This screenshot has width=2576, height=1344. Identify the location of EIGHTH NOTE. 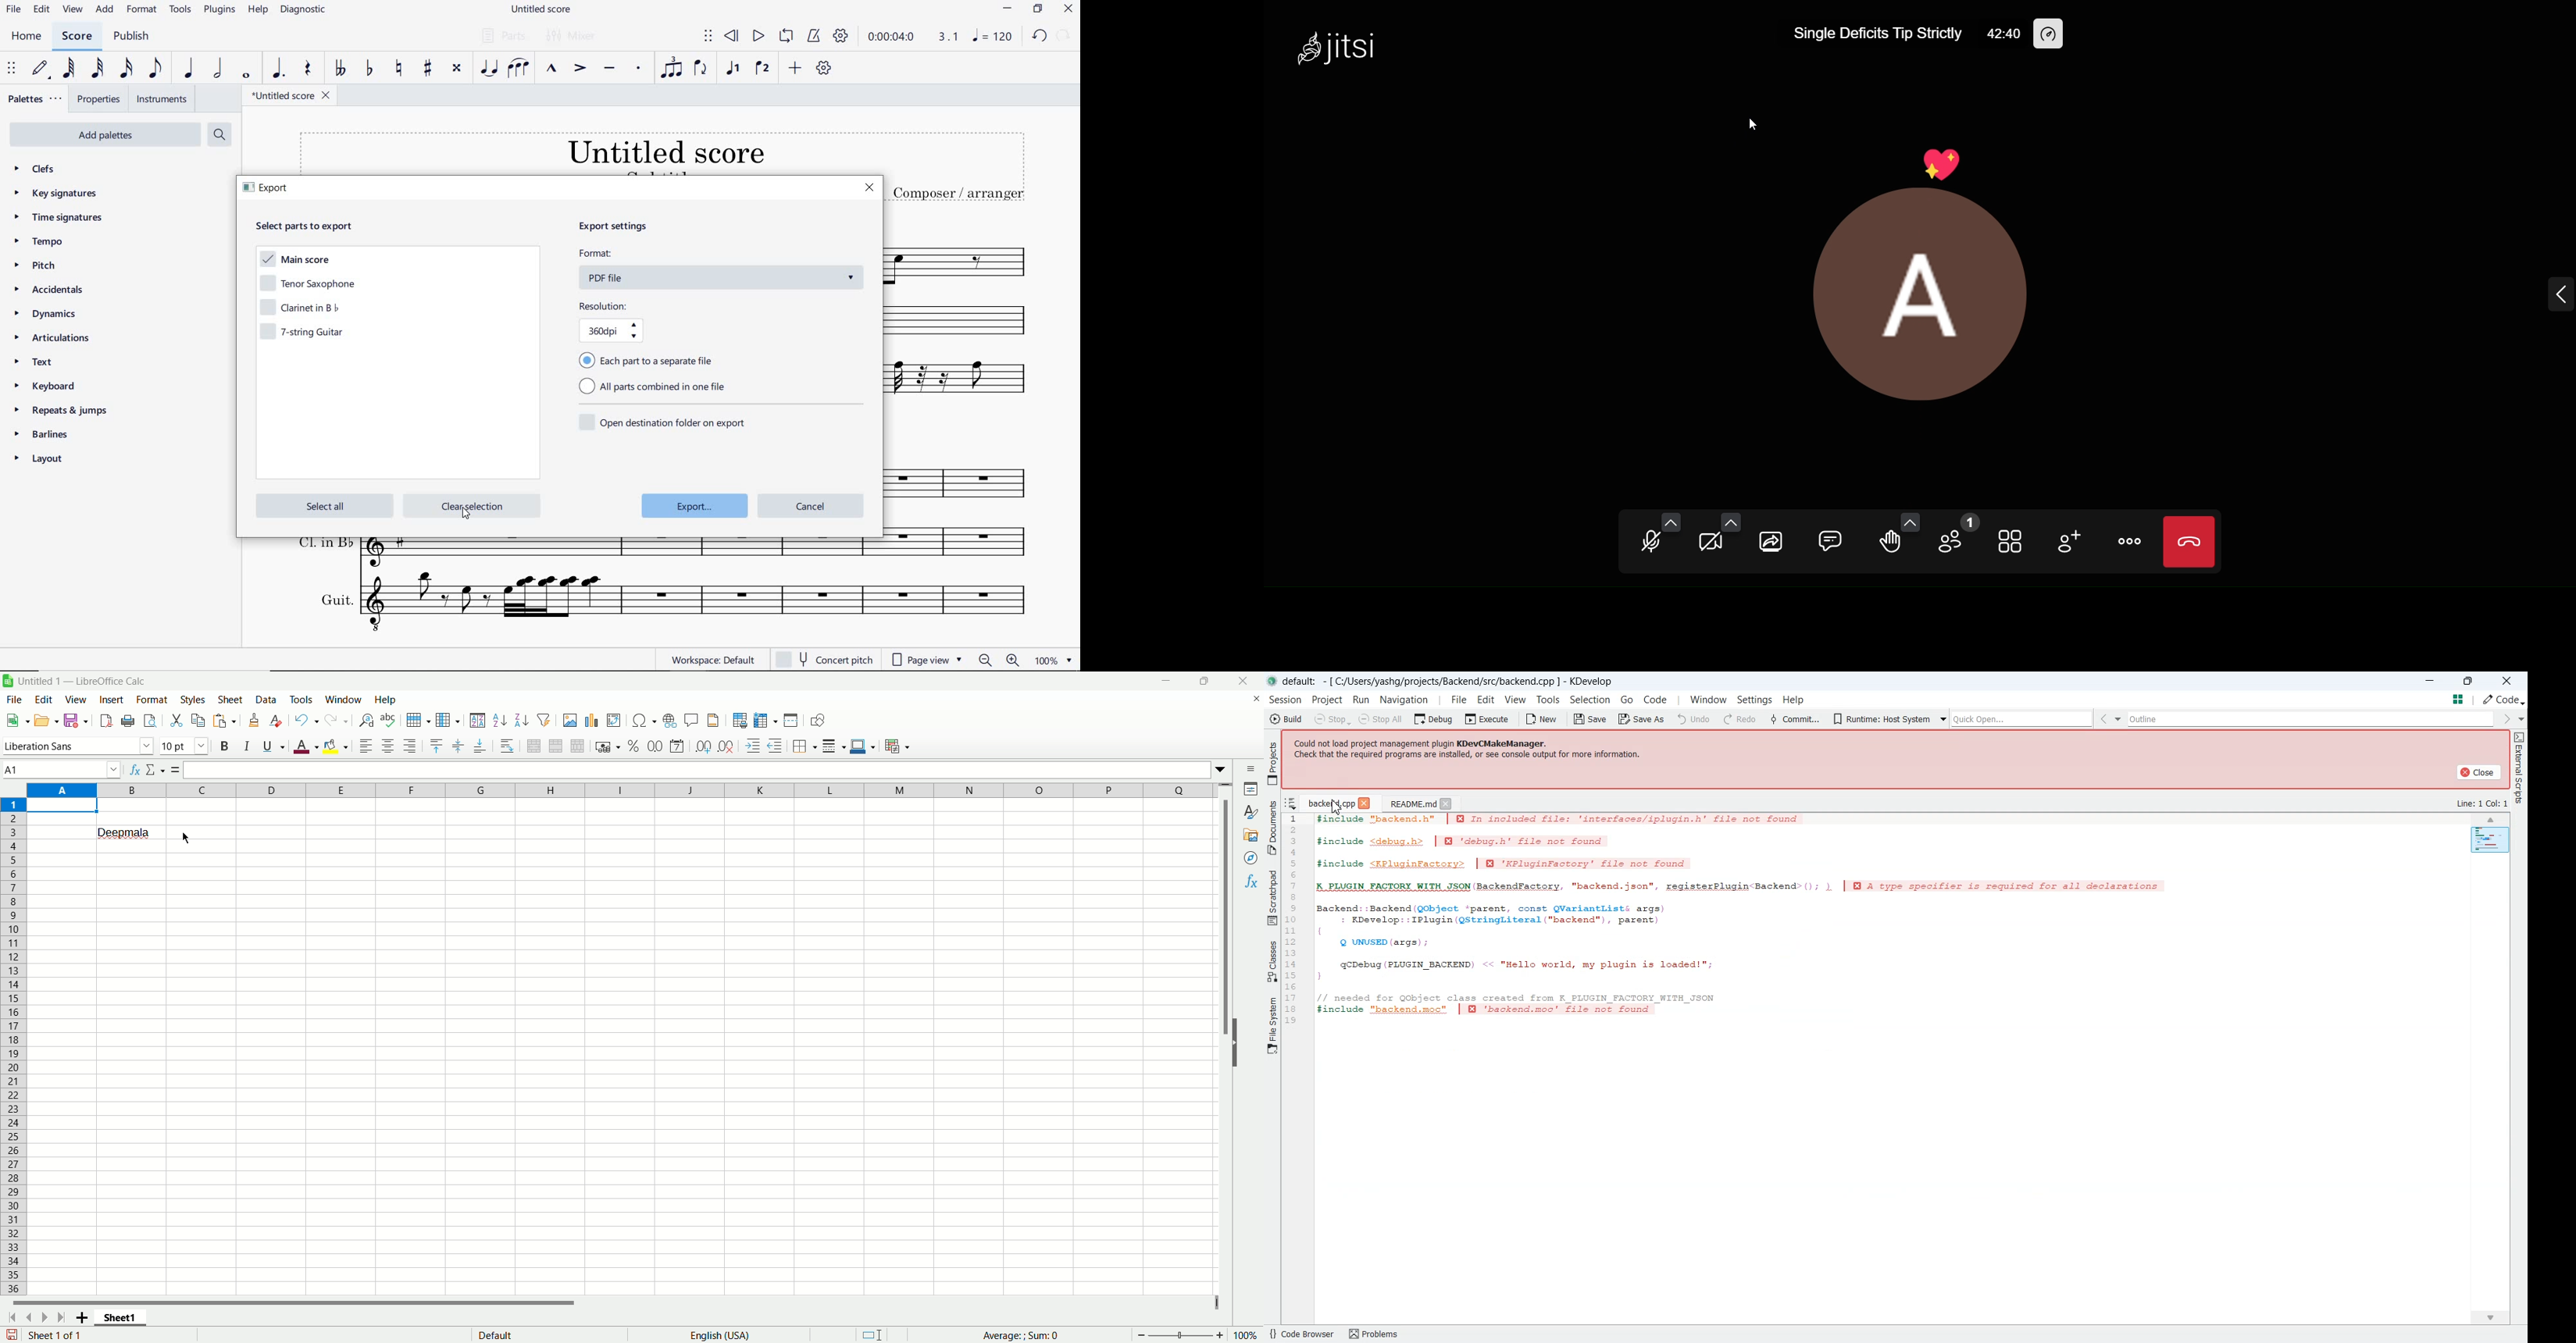
(156, 71).